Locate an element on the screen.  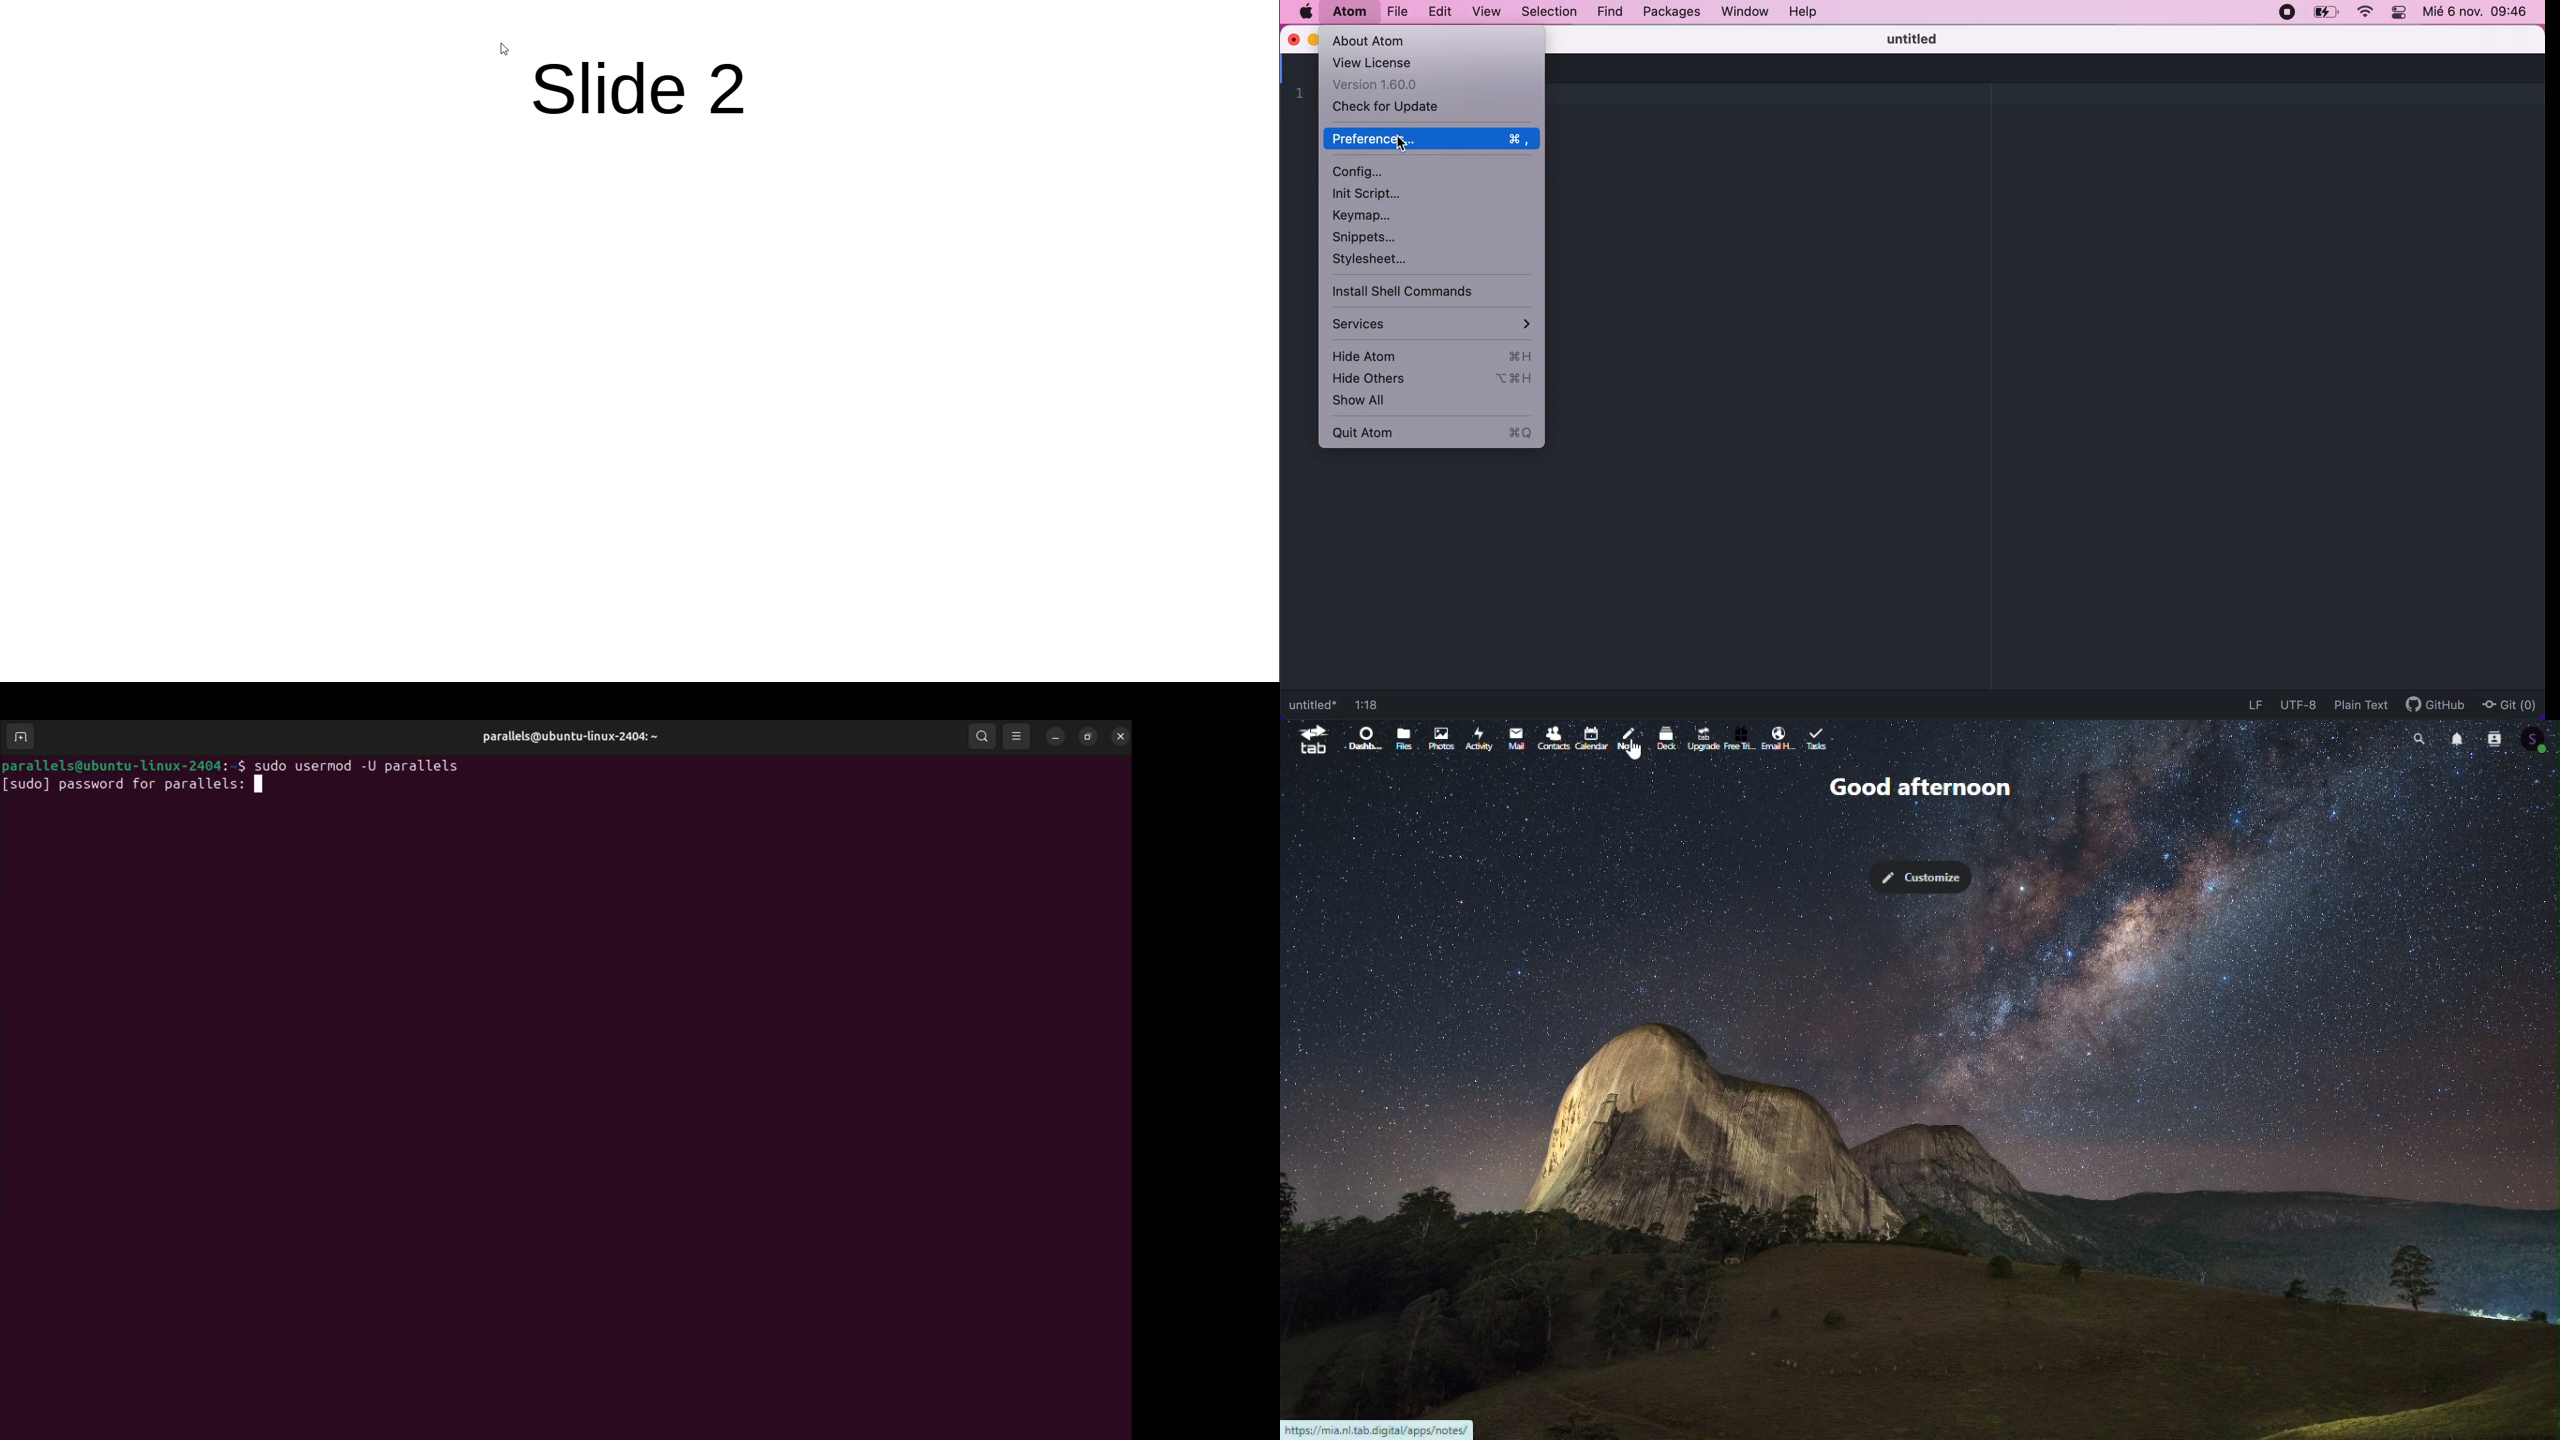
cursor is located at coordinates (505, 50).